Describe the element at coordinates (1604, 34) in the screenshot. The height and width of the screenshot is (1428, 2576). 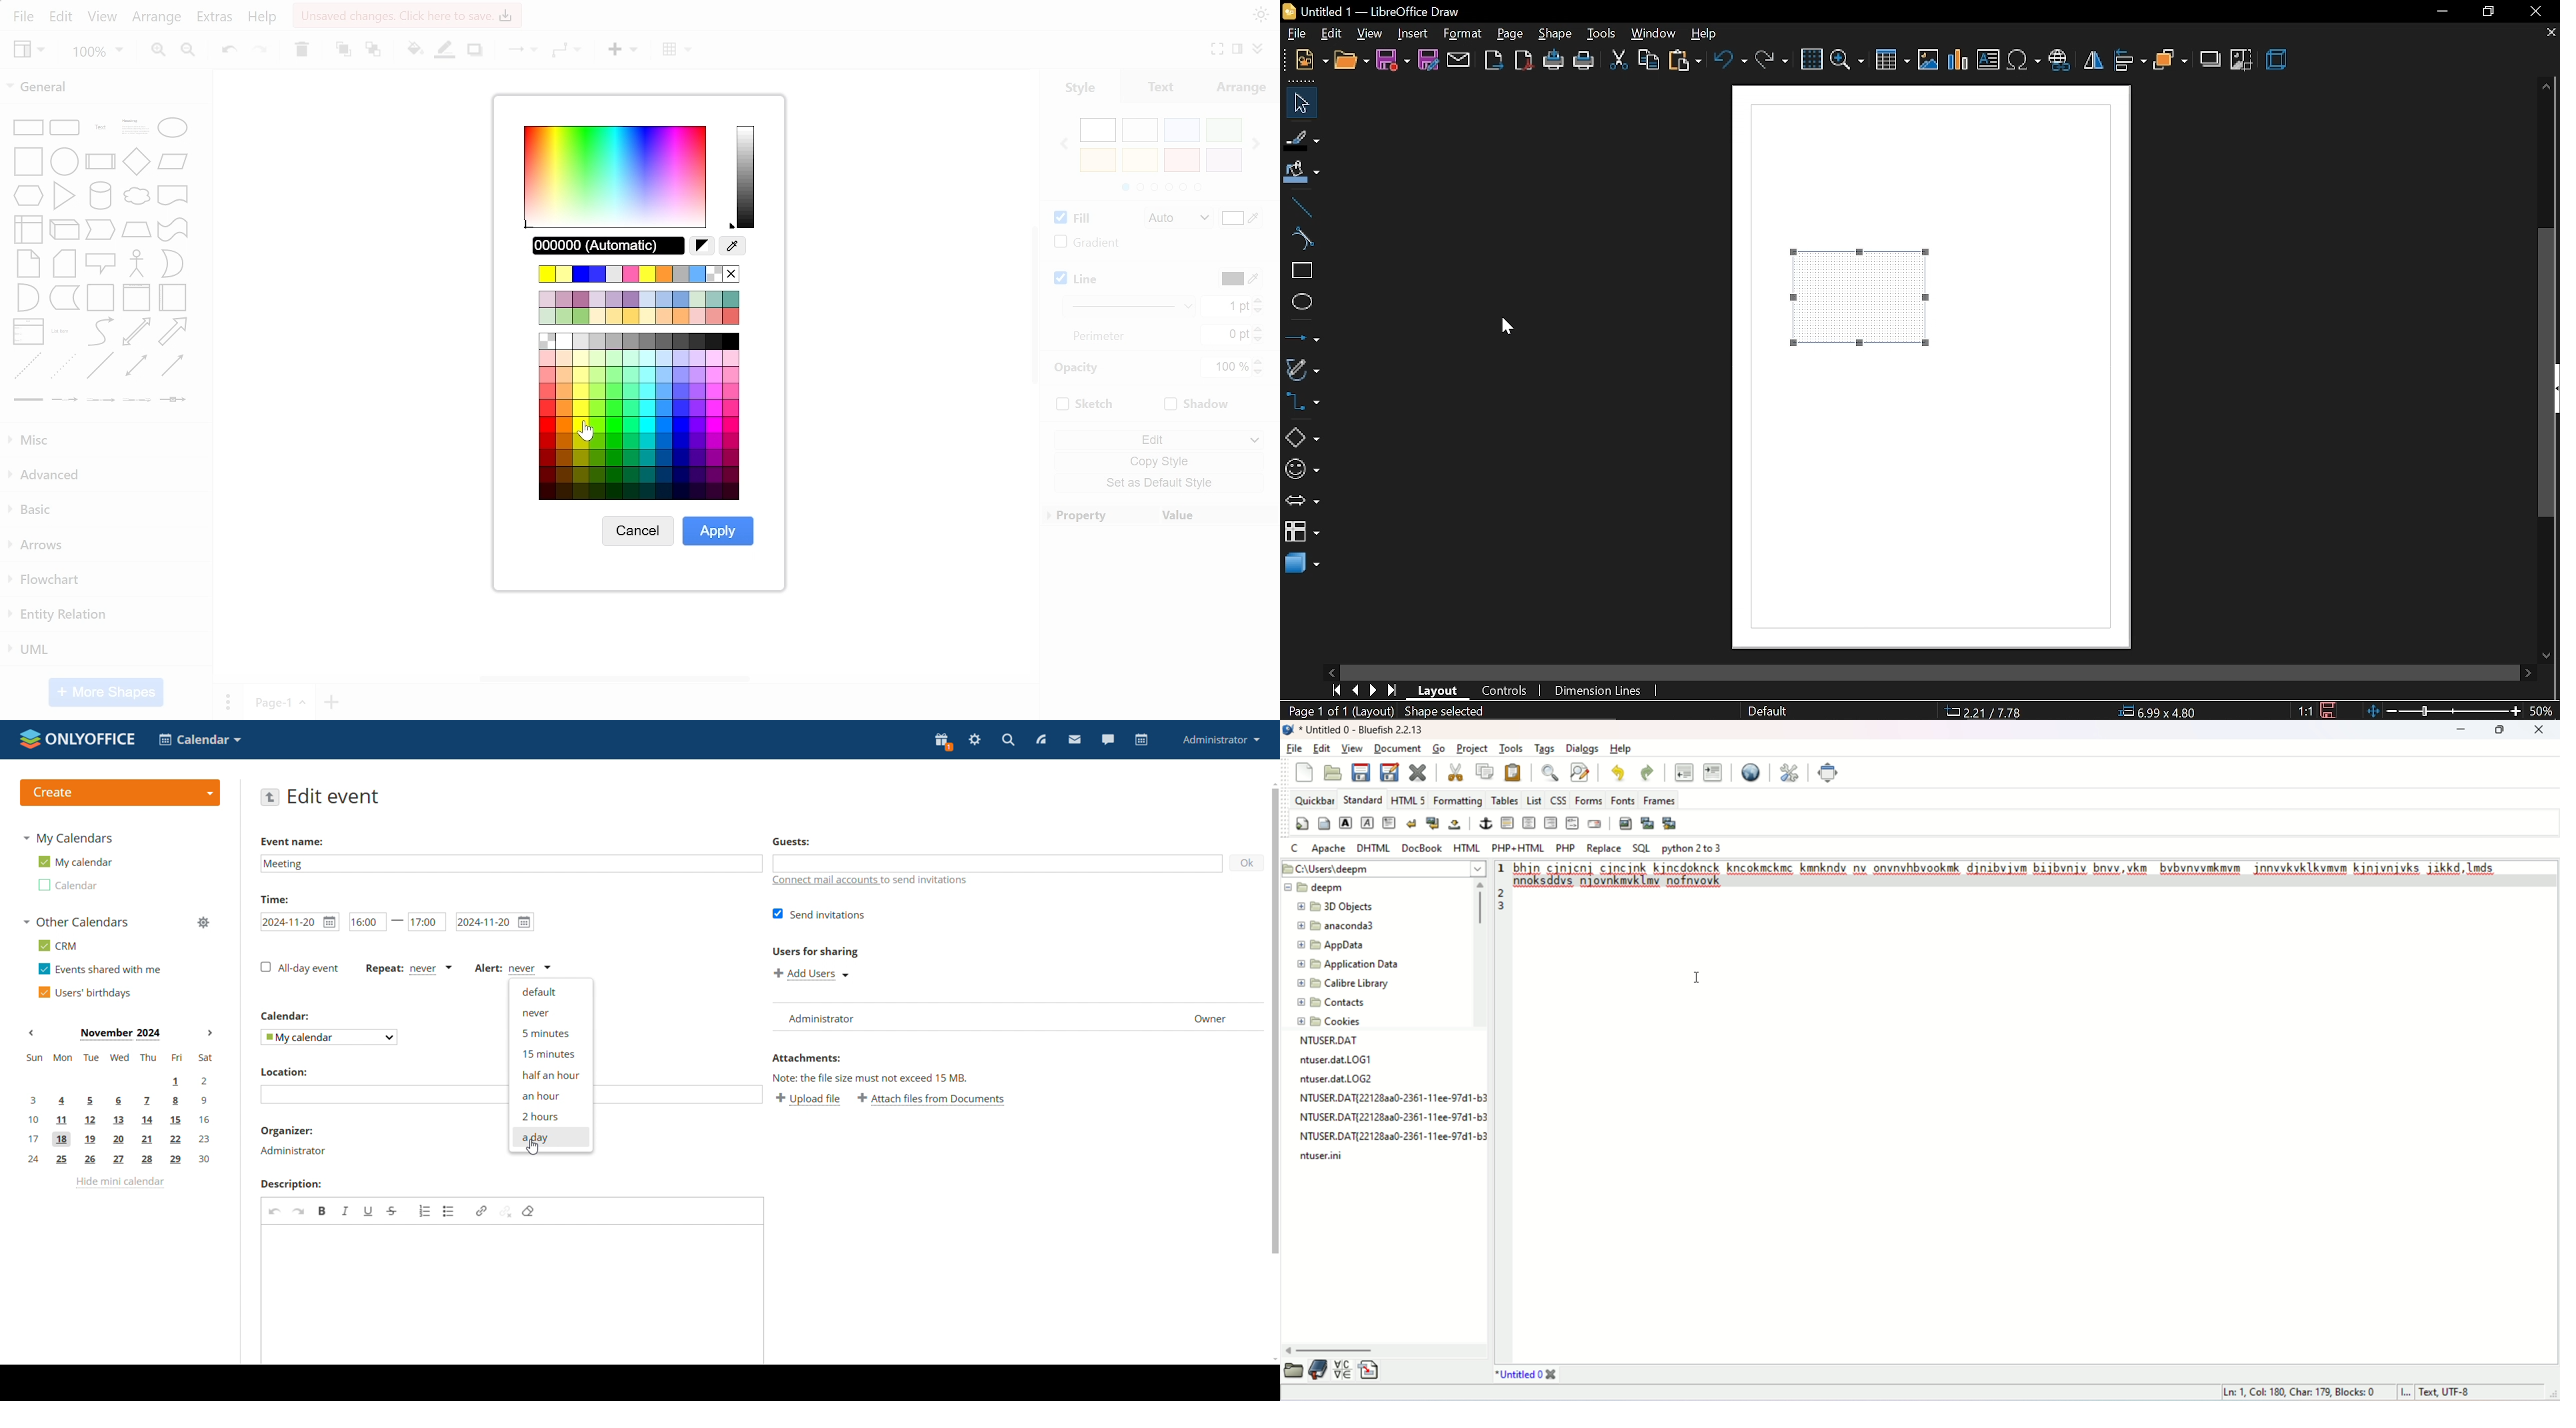
I see `tools` at that location.